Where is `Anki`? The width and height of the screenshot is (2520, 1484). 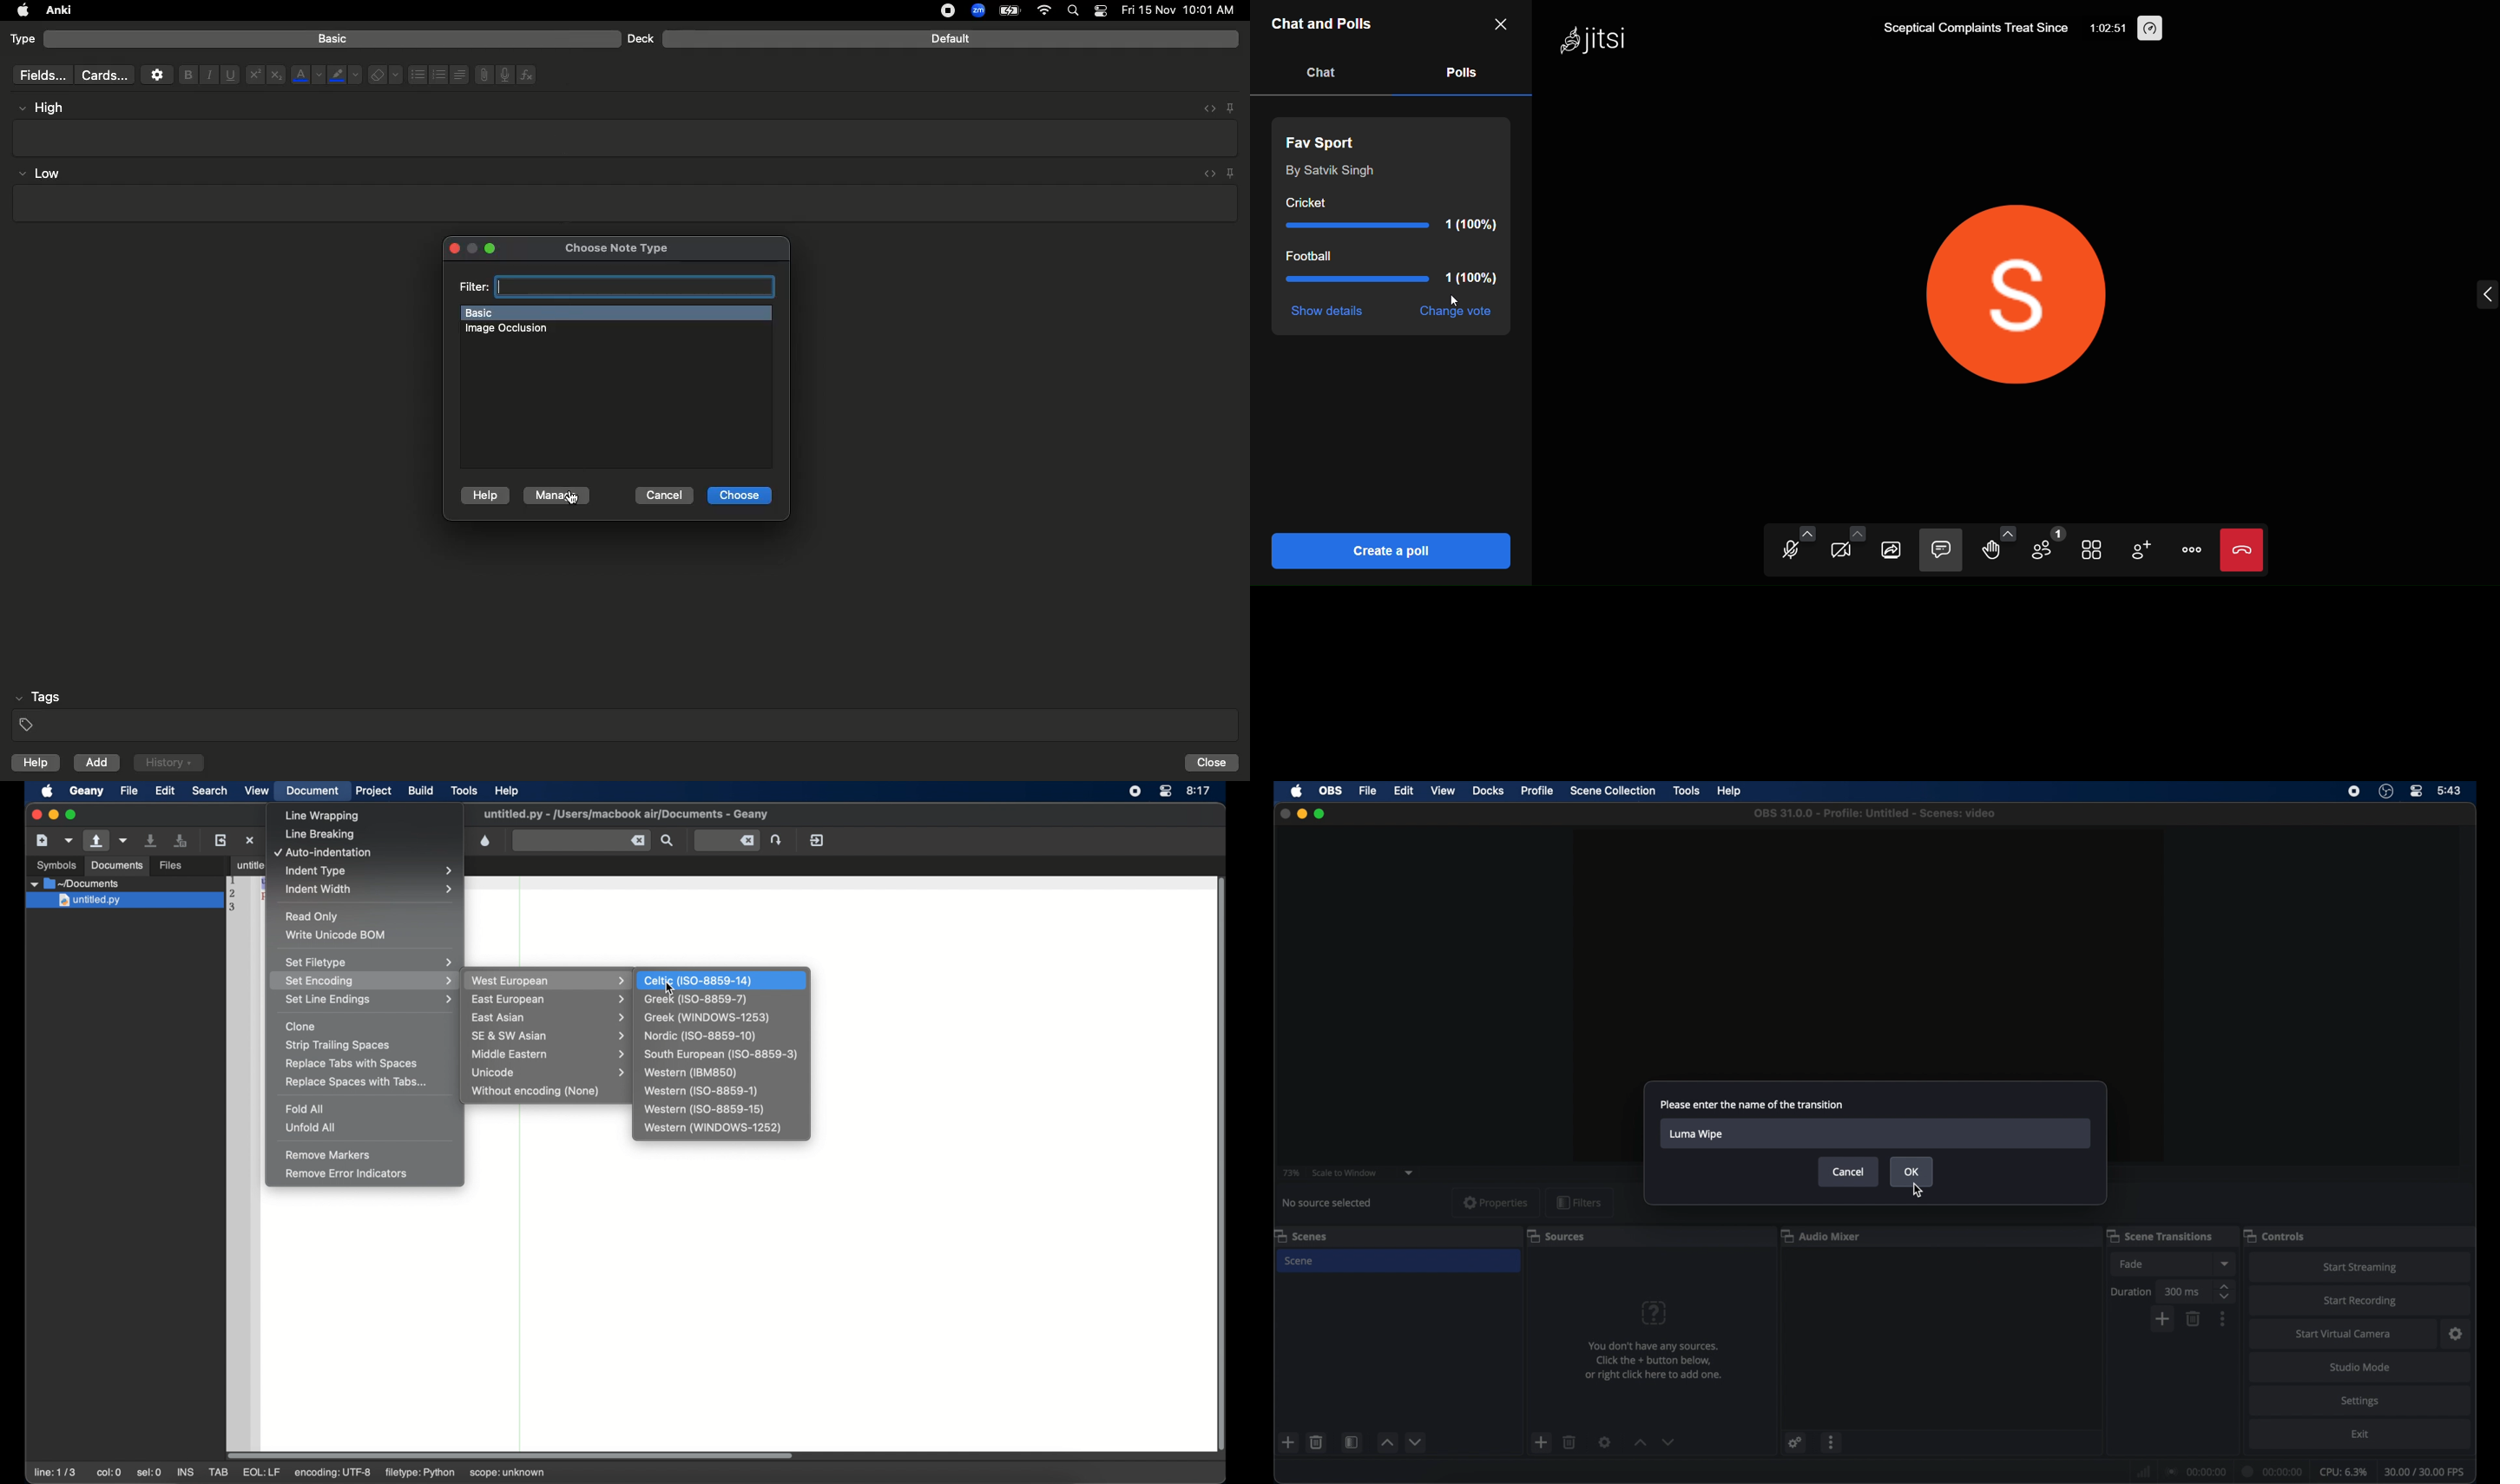
Anki is located at coordinates (57, 11).